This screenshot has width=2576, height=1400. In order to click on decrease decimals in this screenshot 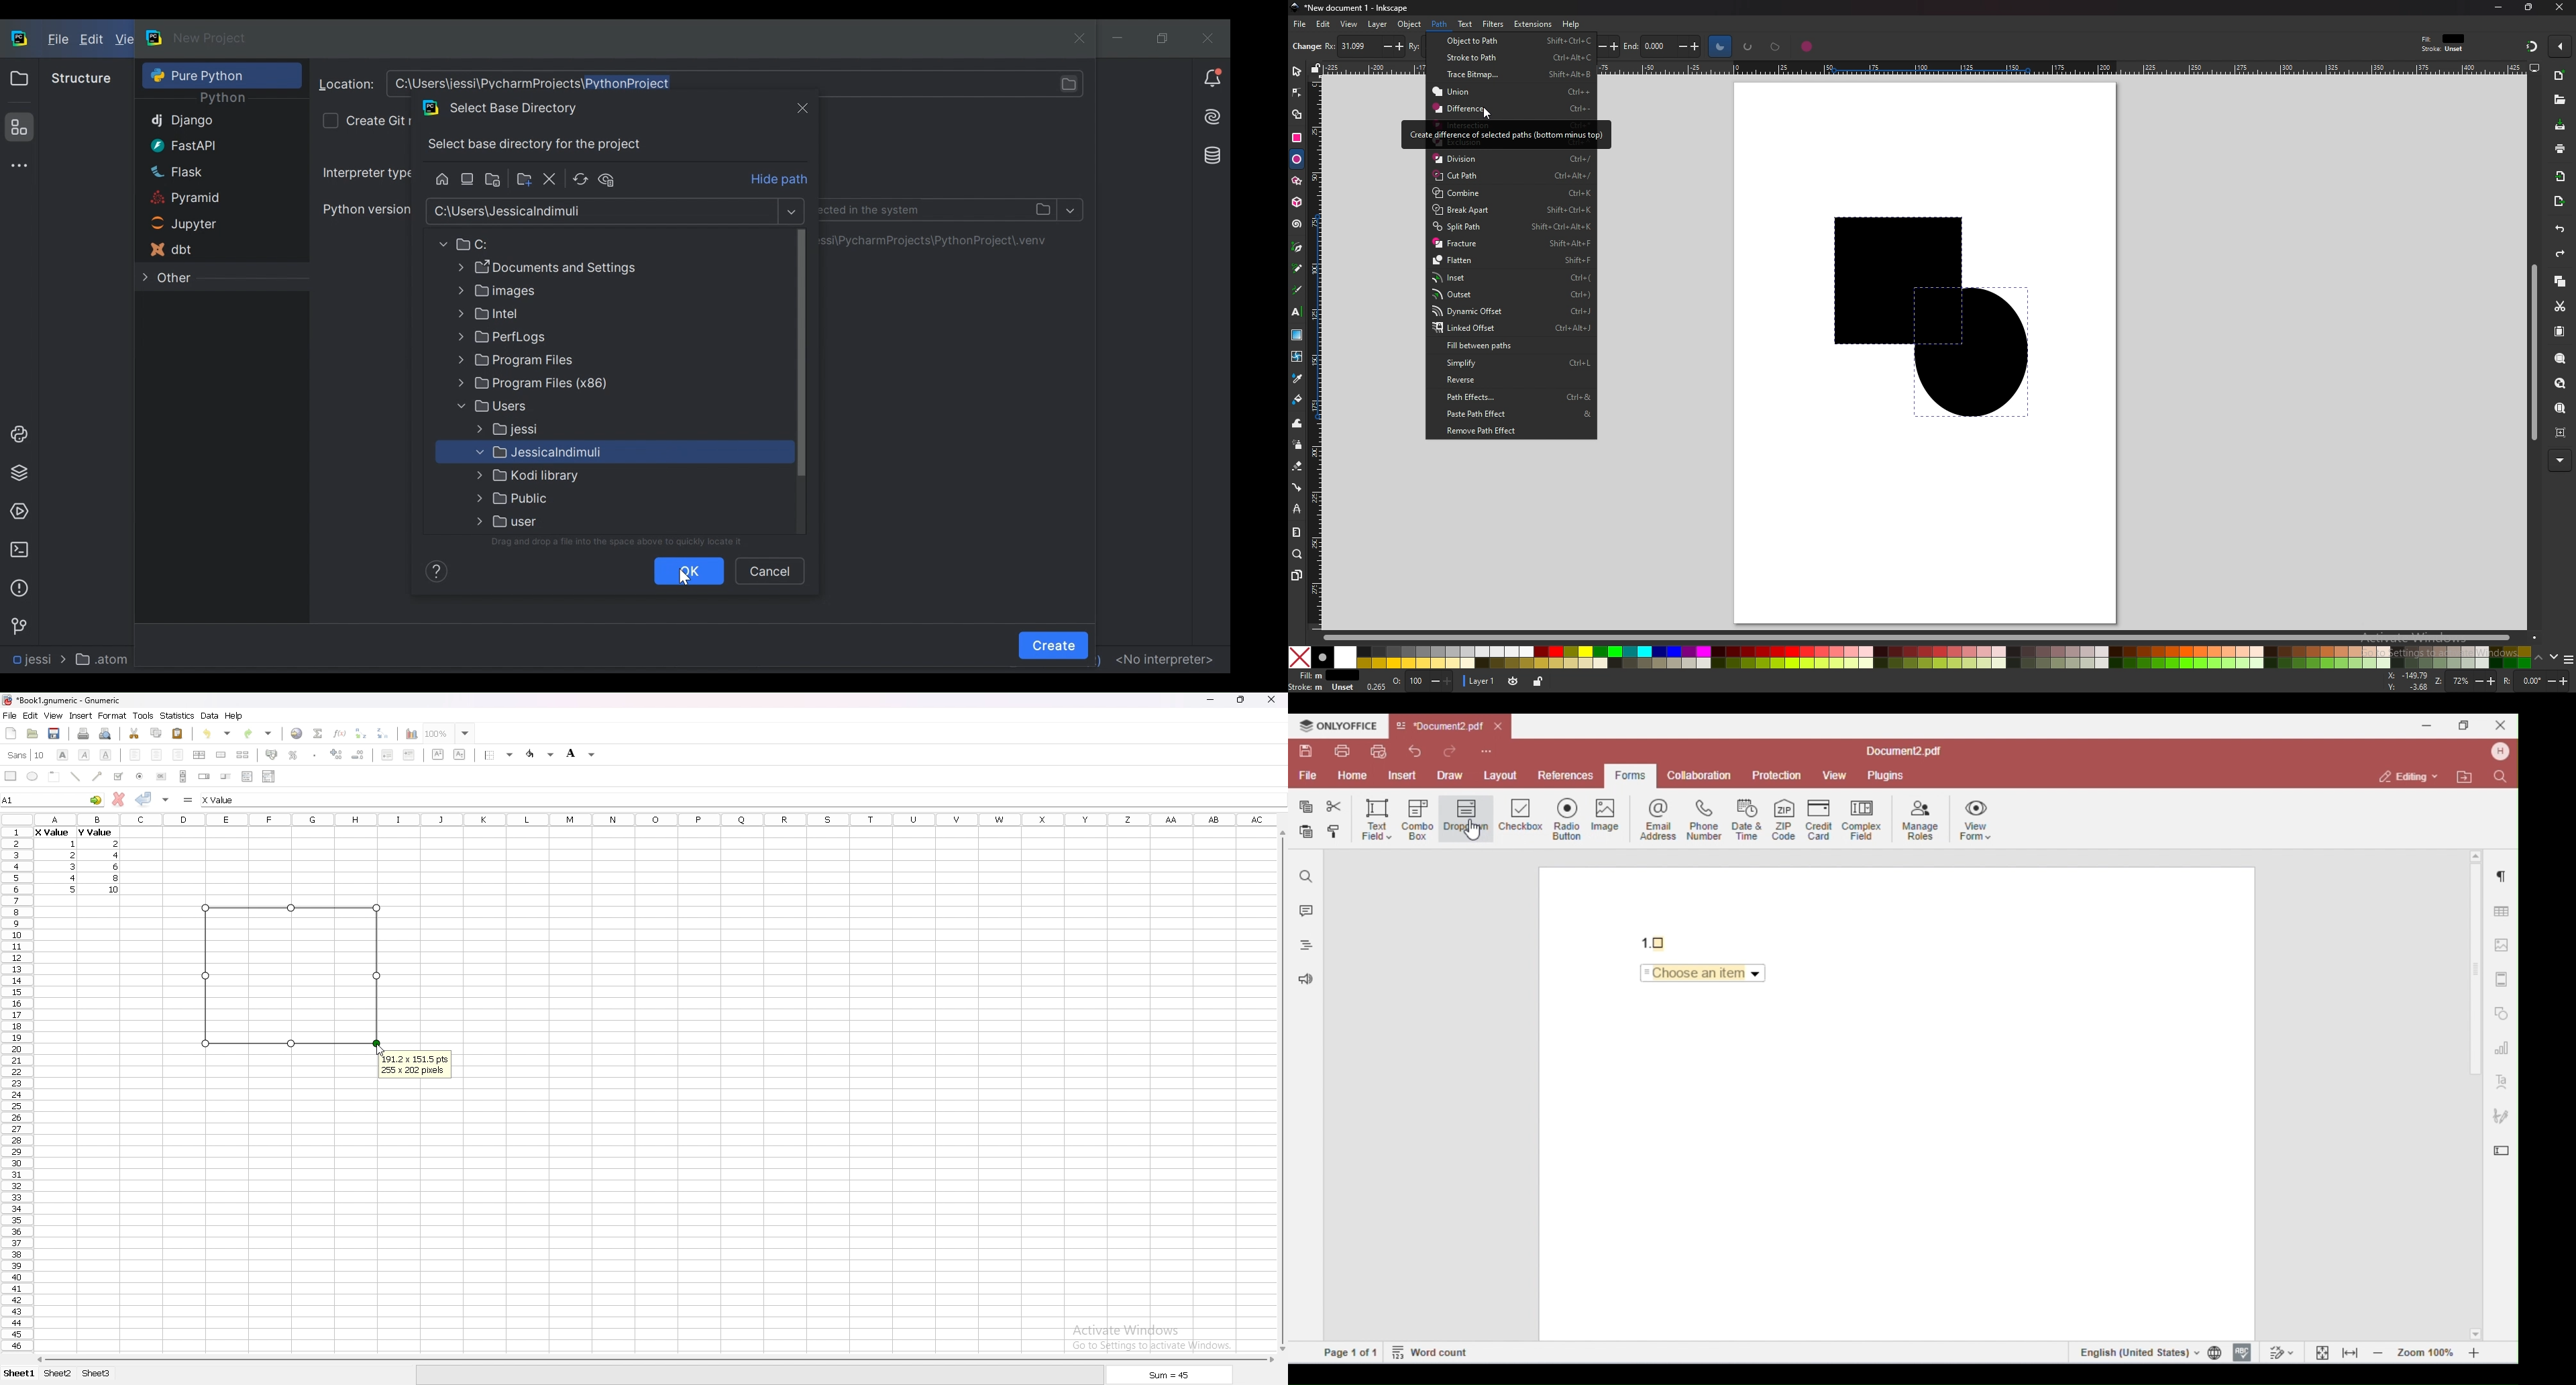, I will do `click(358, 755)`.